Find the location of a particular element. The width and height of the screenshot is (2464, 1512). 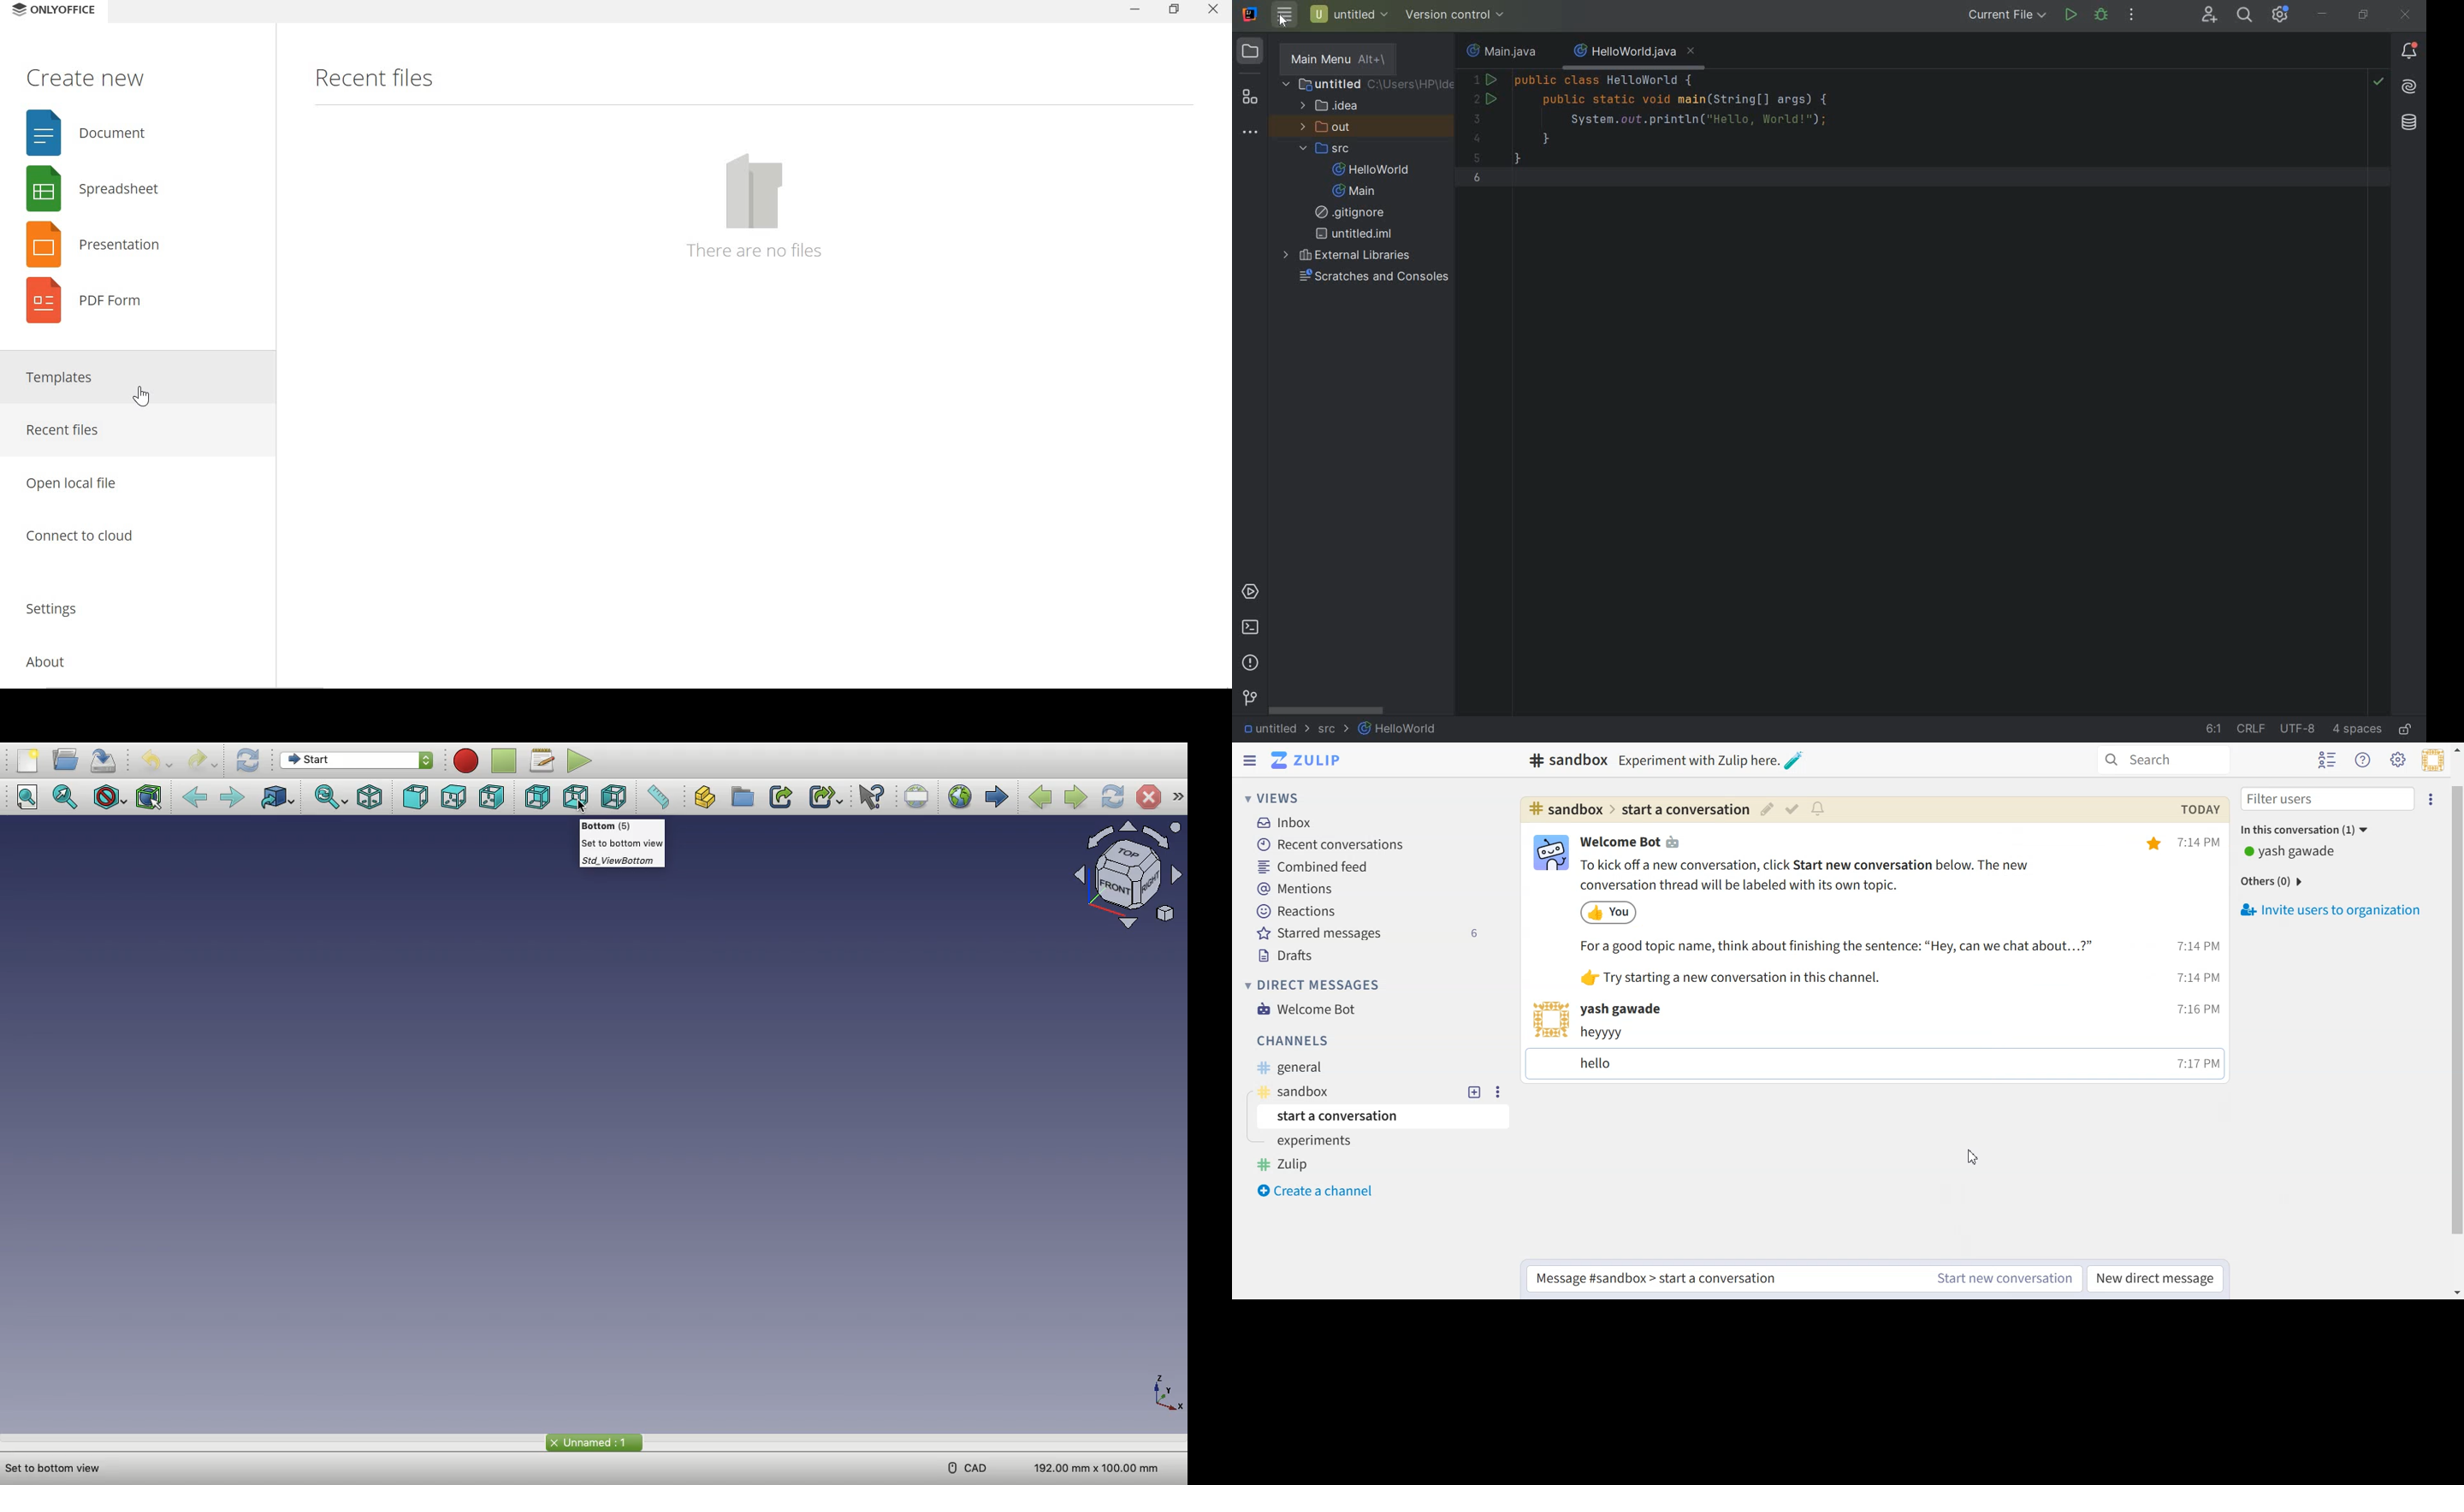

Invite users to organization is located at coordinates (2334, 911).